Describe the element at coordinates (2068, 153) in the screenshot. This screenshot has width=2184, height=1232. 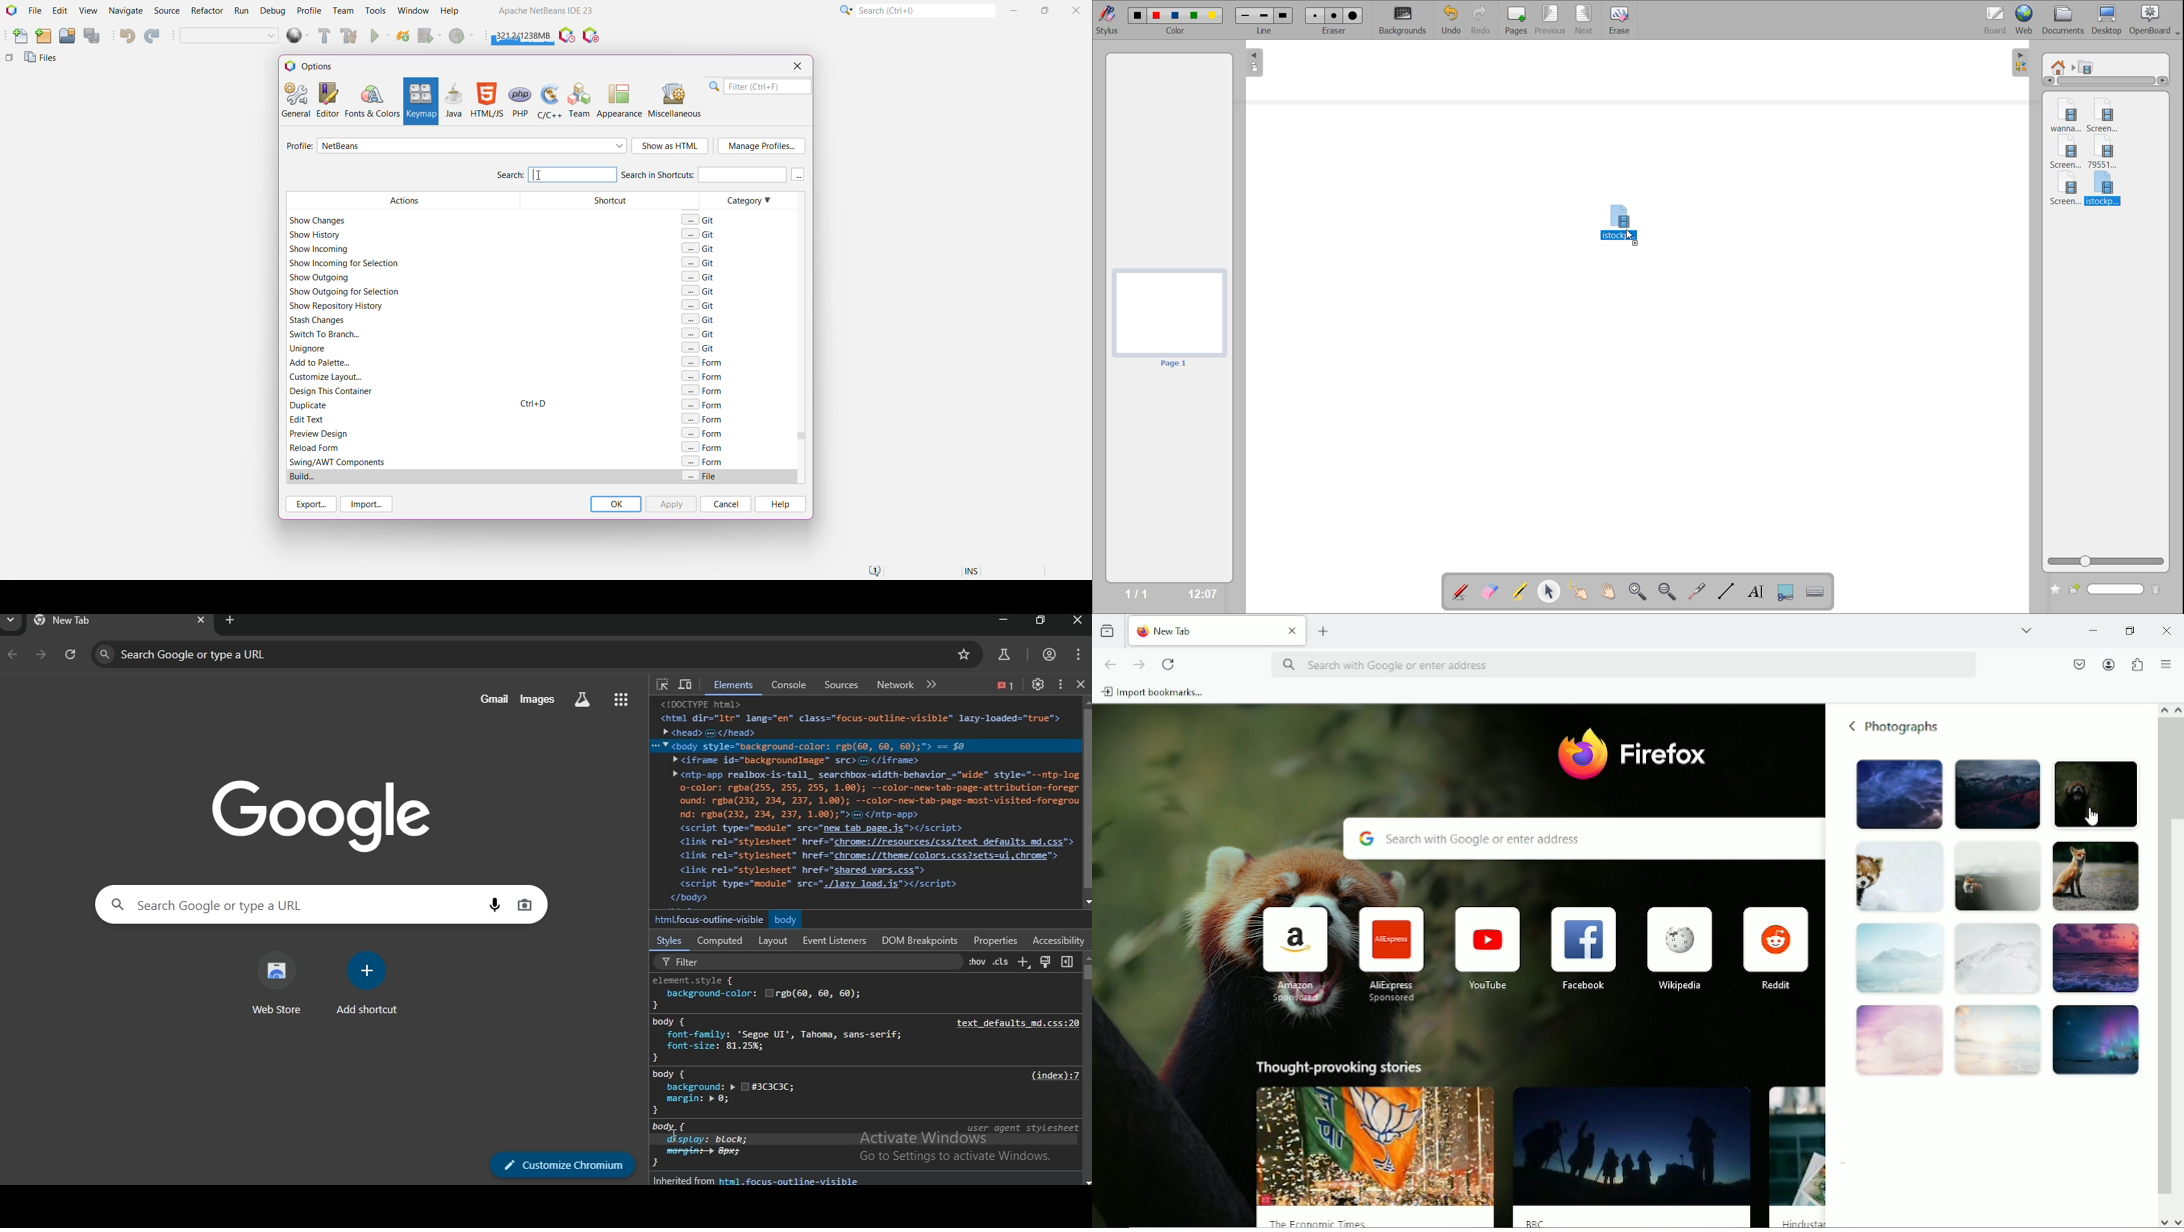
I see `video 3` at that location.